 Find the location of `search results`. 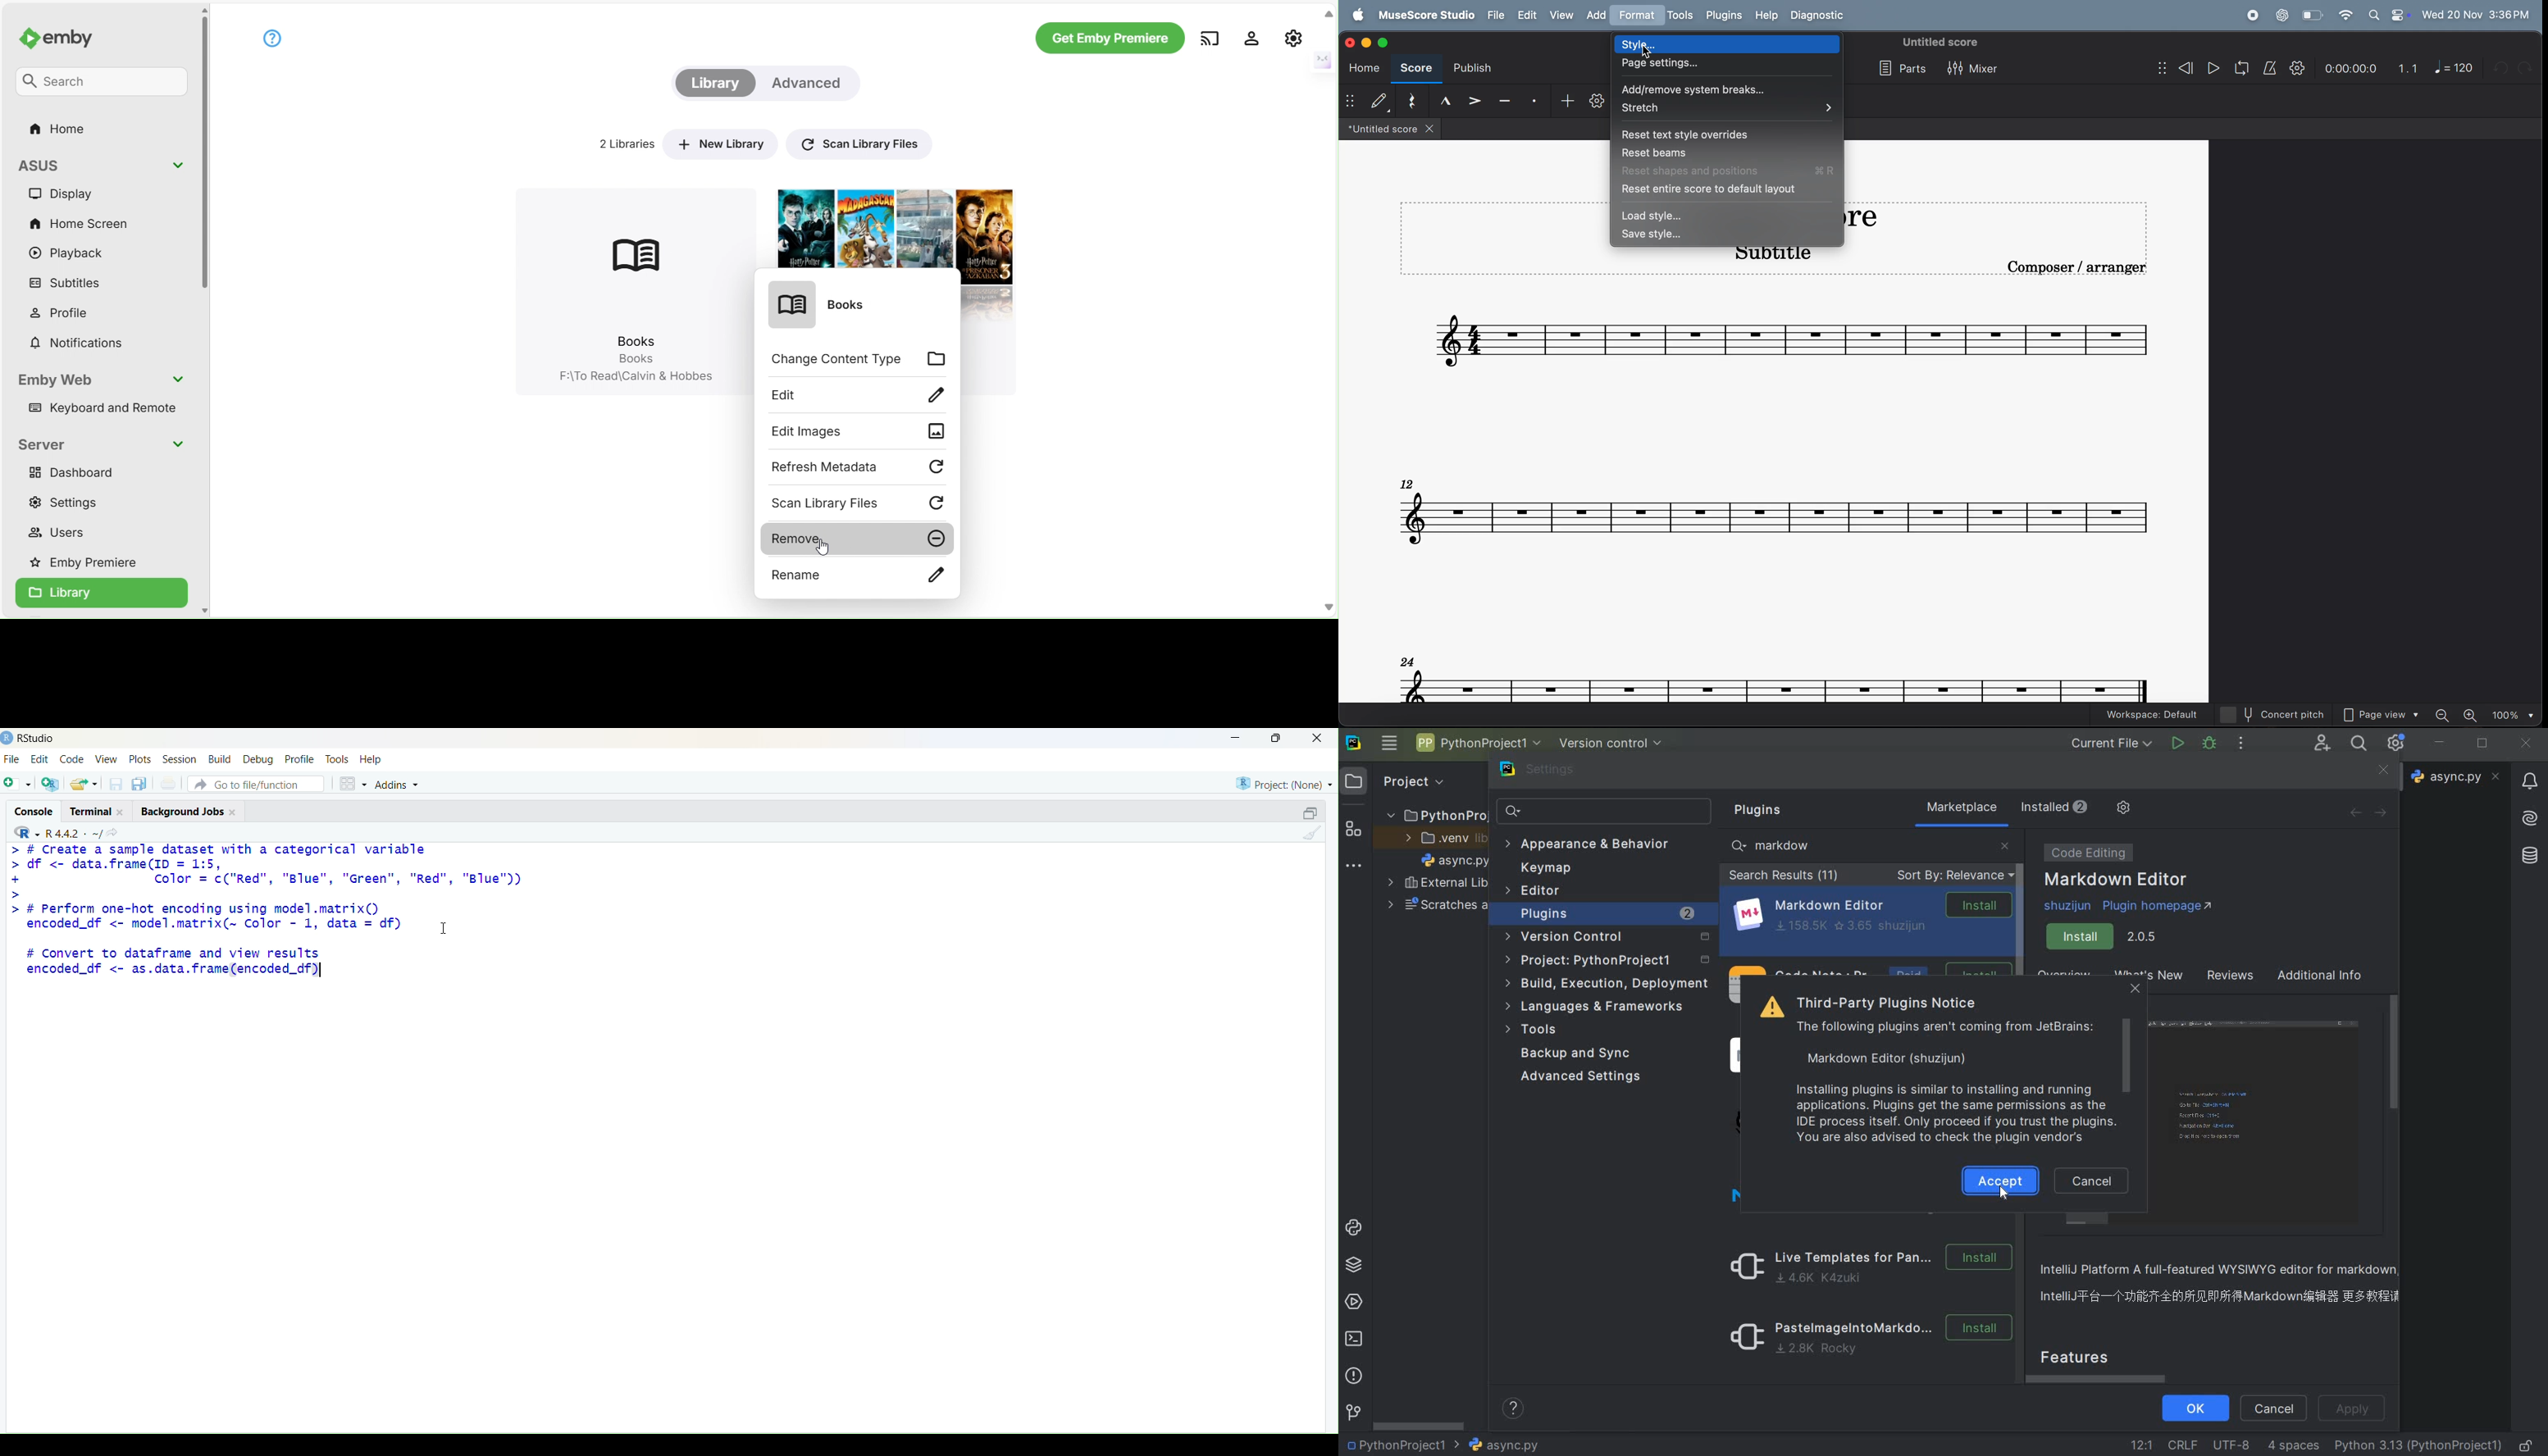

search results is located at coordinates (1784, 877).